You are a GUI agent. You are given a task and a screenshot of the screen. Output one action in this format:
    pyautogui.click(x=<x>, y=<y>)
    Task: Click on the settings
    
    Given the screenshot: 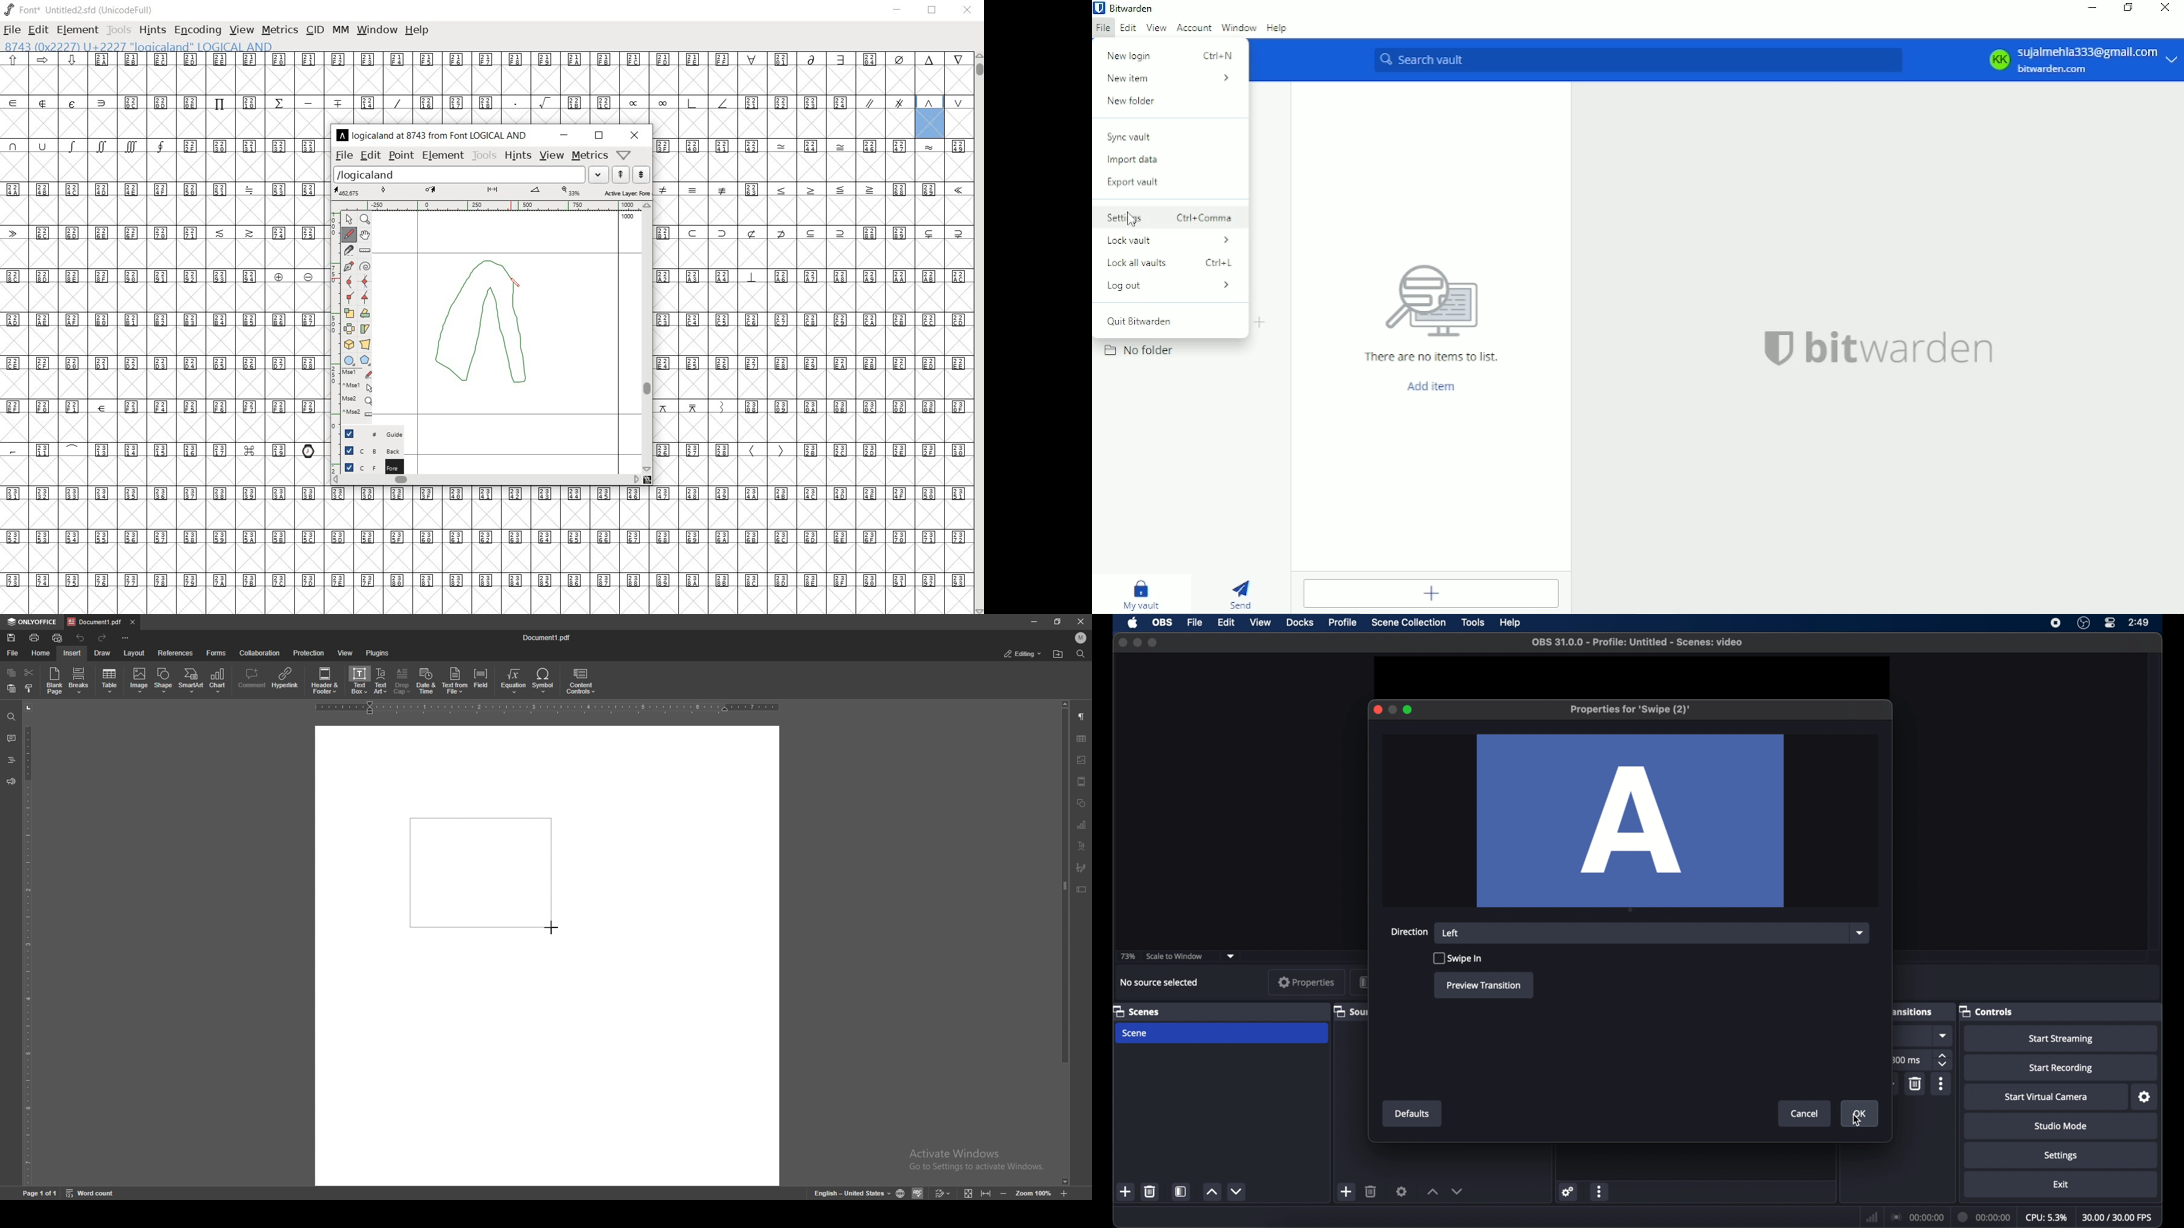 What is the action you would take?
    pyautogui.click(x=1401, y=1191)
    